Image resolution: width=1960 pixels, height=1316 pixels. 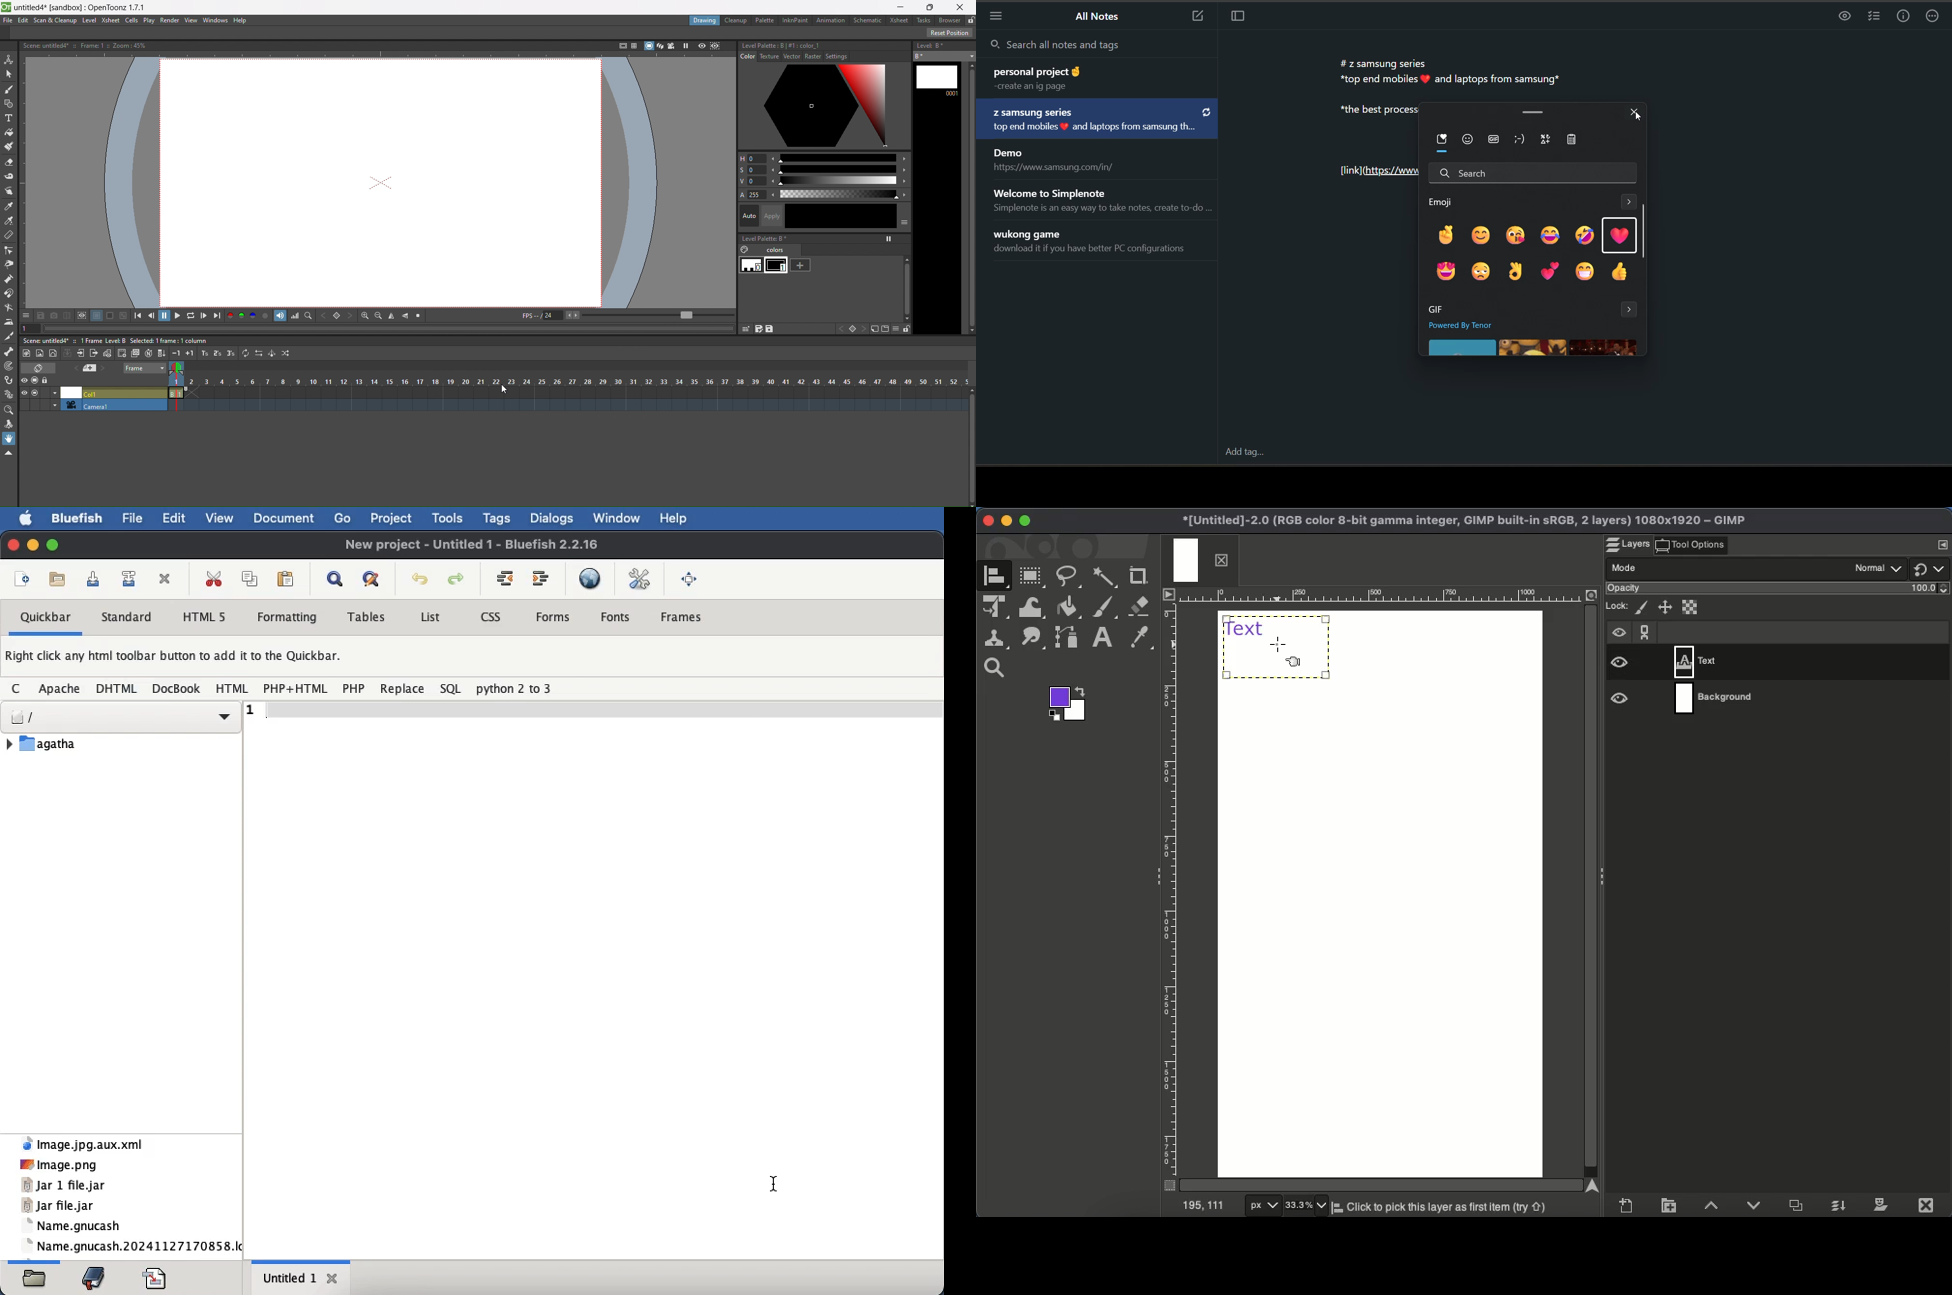 What do you see at coordinates (1197, 16) in the screenshot?
I see `new note` at bounding box center [1197, 16].